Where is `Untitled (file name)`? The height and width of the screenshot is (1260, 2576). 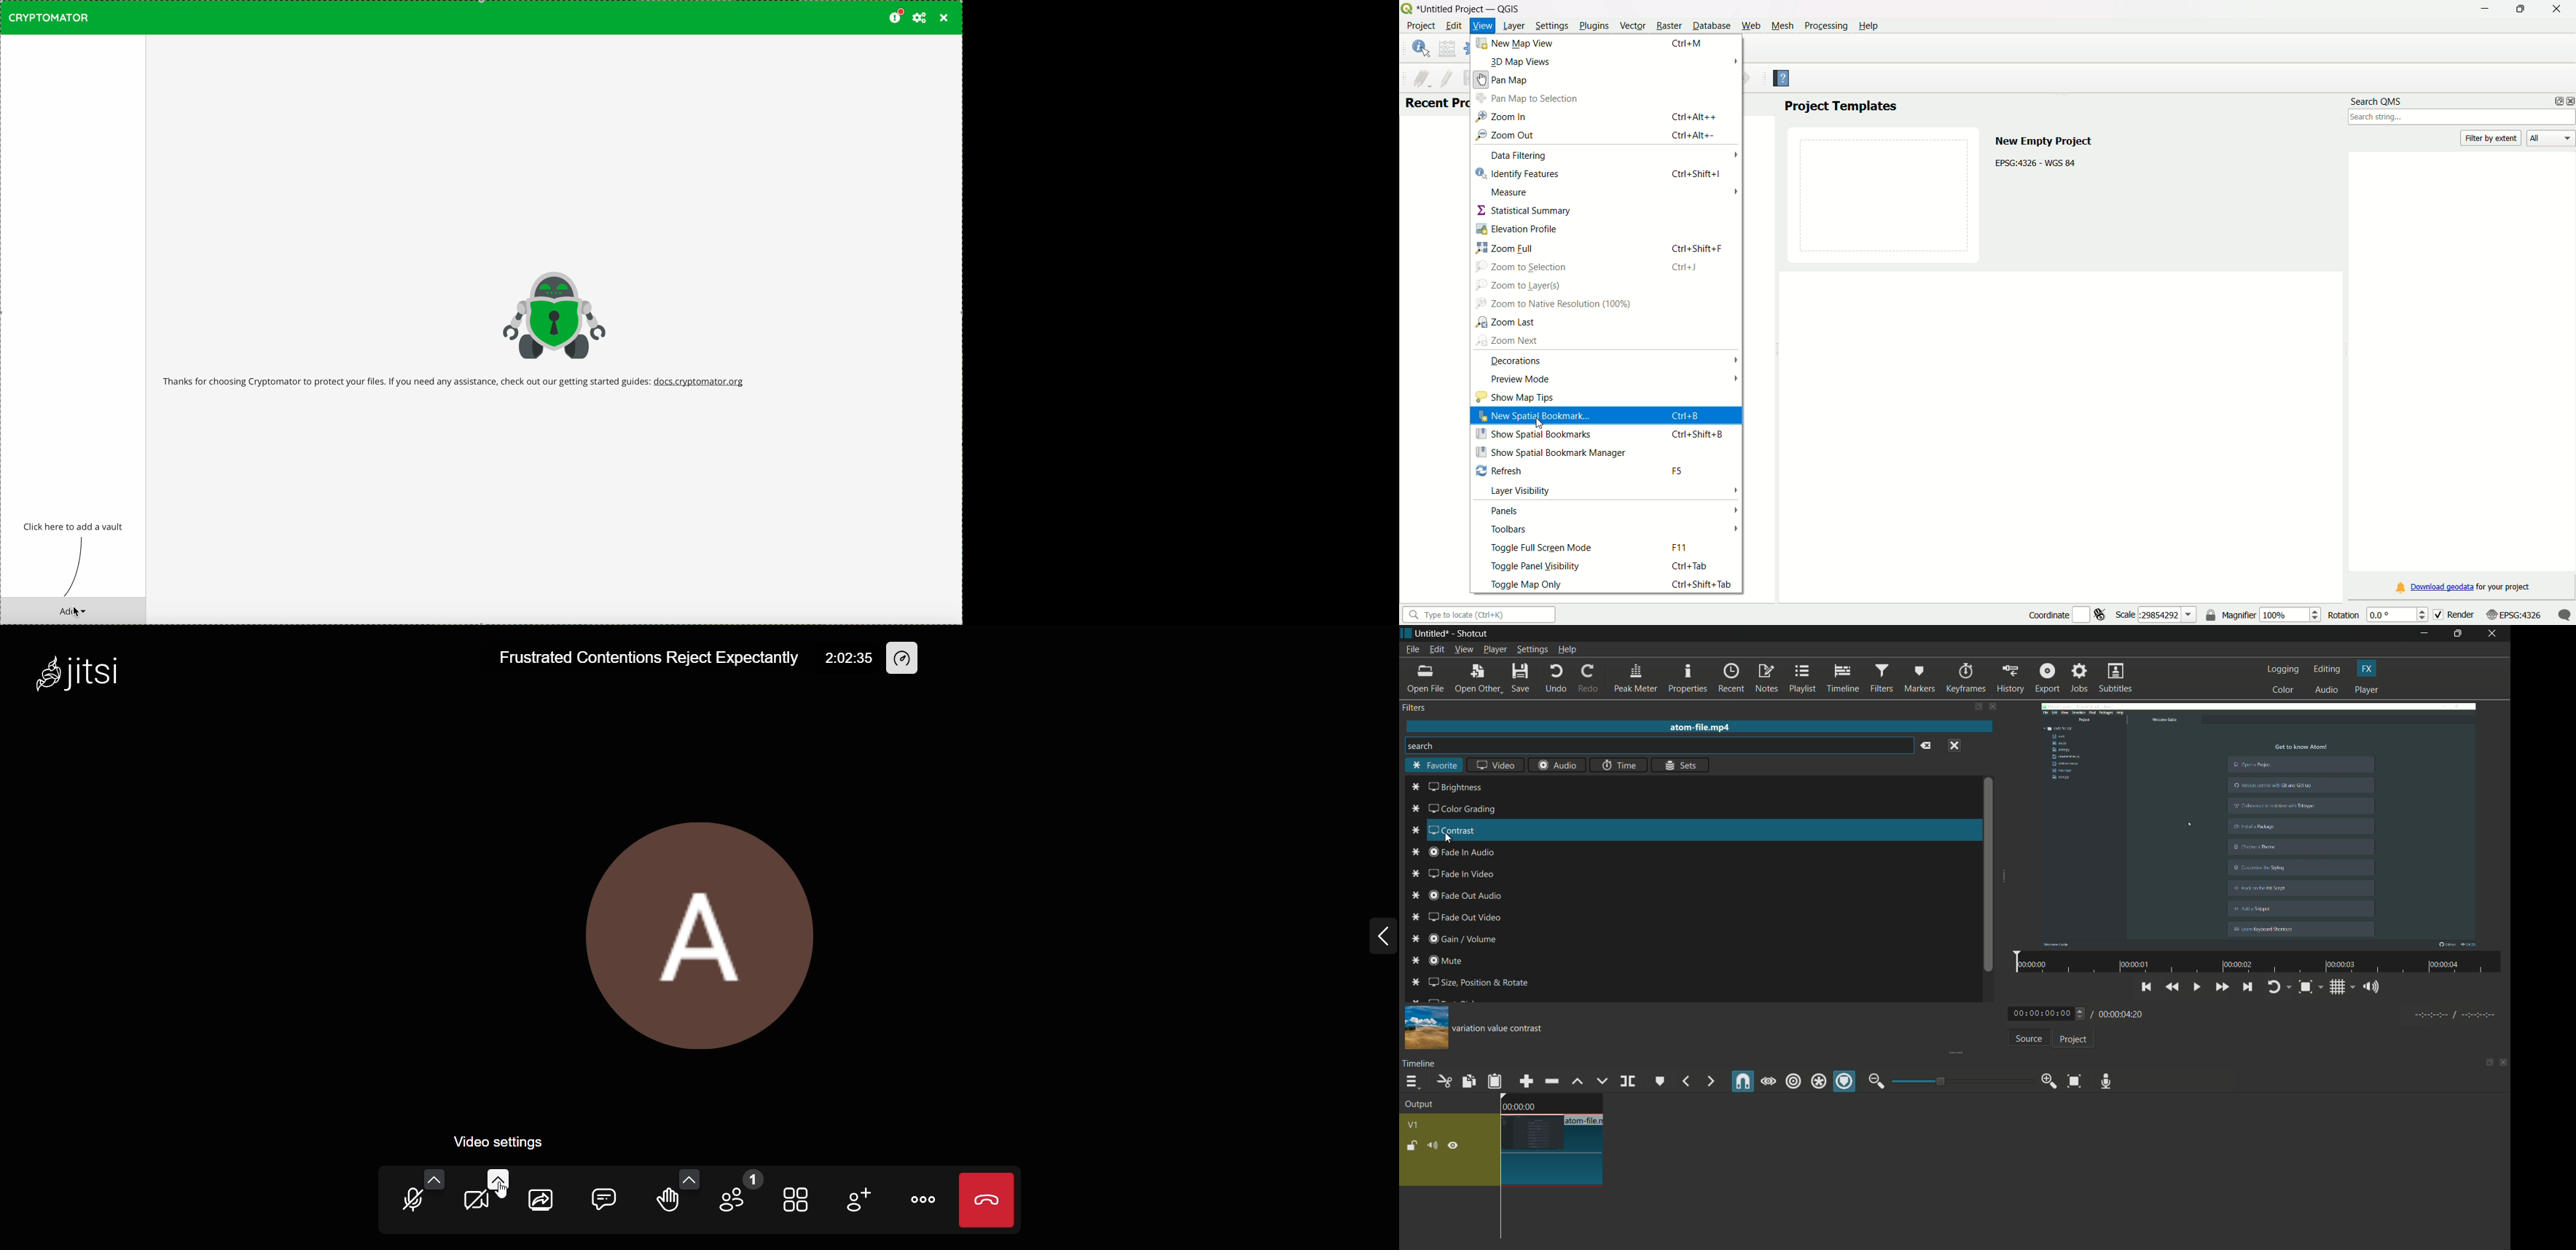 Untitled (file name) is located at coordinates (1434, 634).